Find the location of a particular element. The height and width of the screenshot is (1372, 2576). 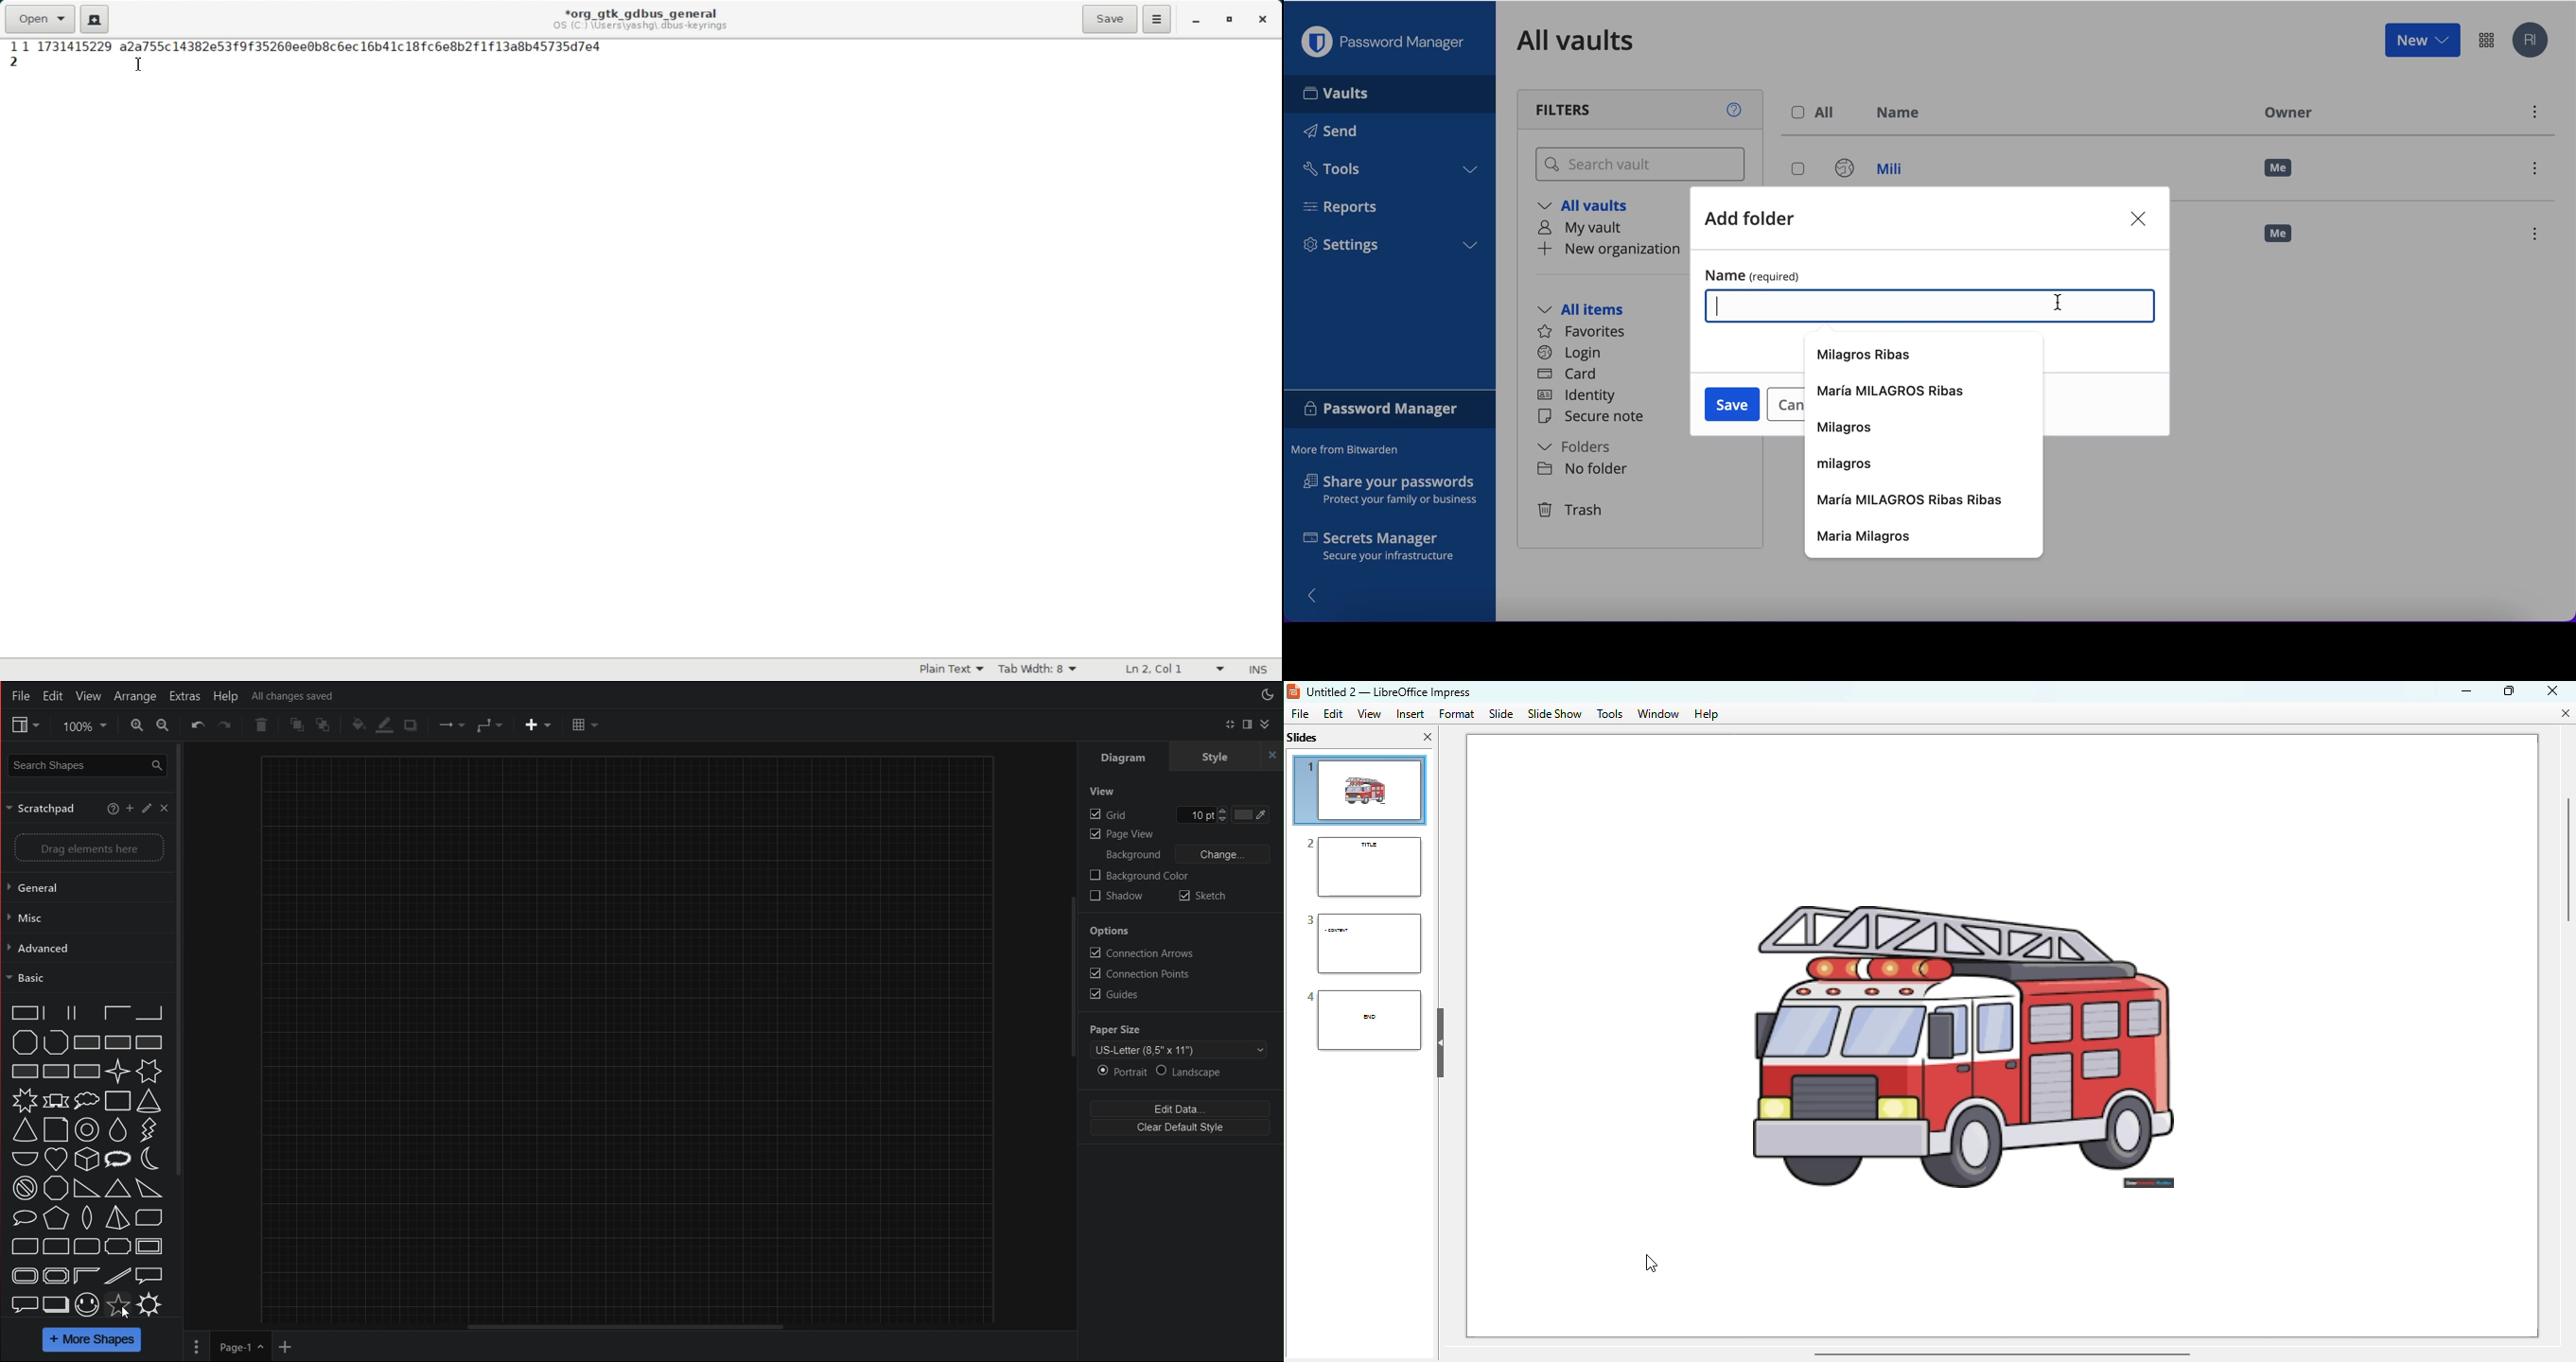

drop is located at coordinates (119, 1130).